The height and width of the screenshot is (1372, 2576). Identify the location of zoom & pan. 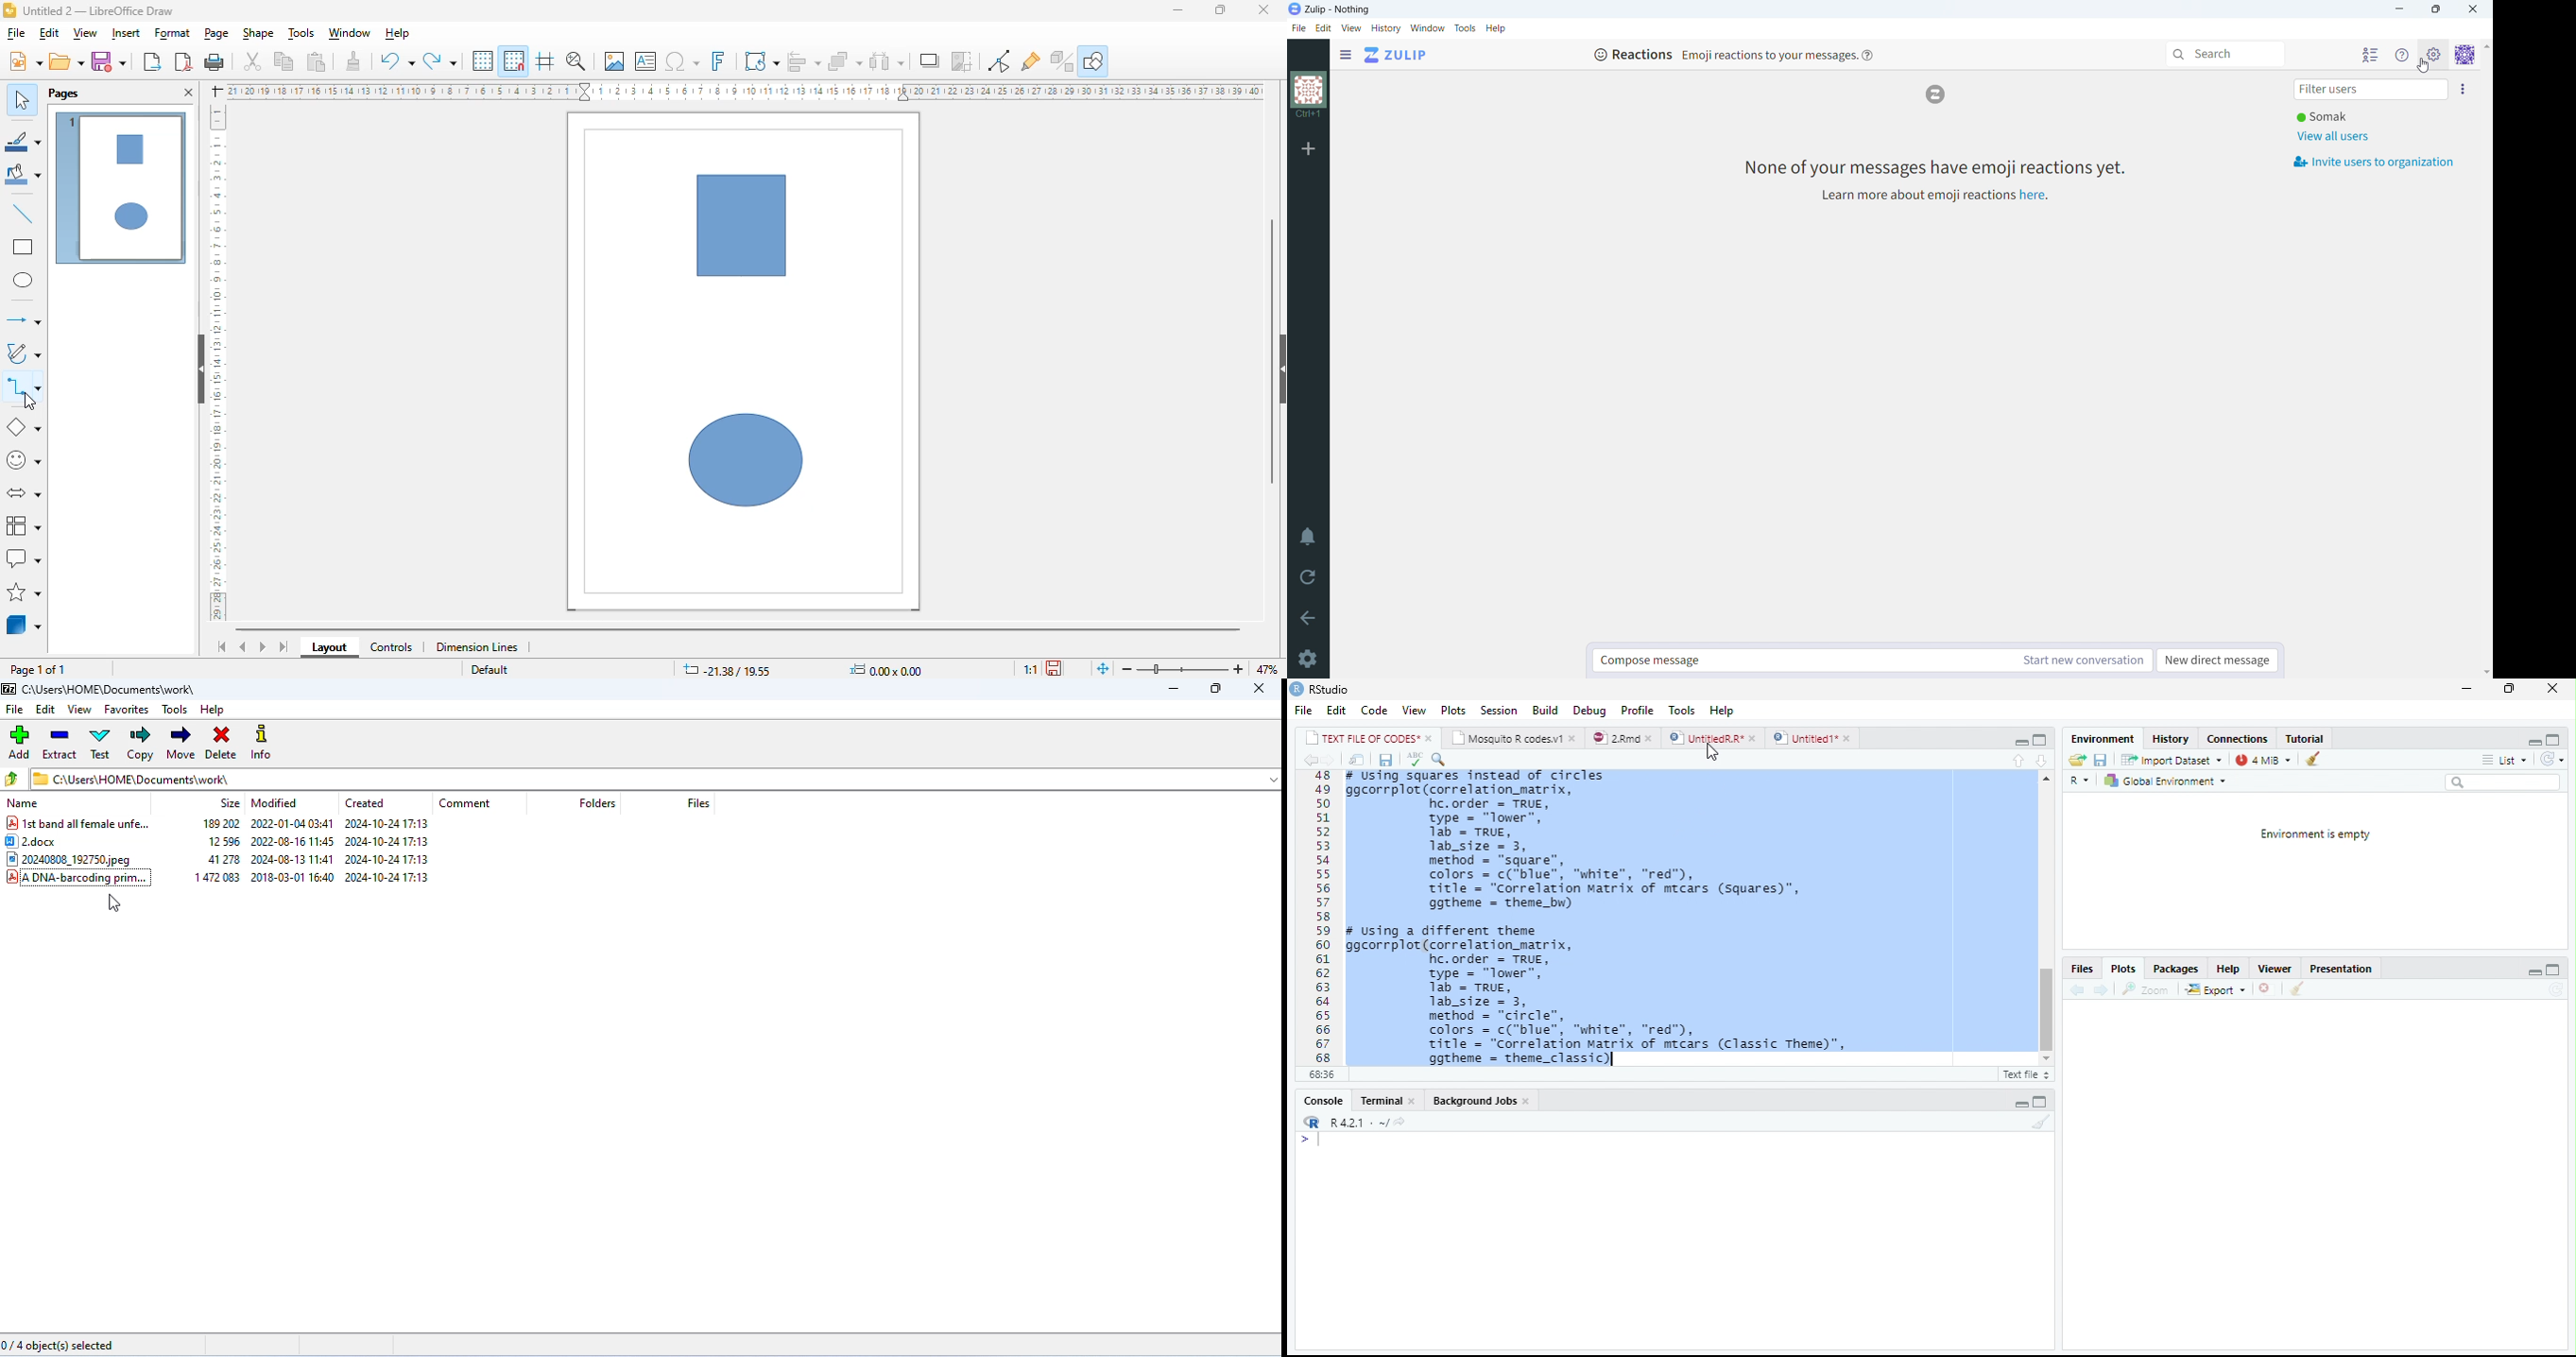
(576, 60).